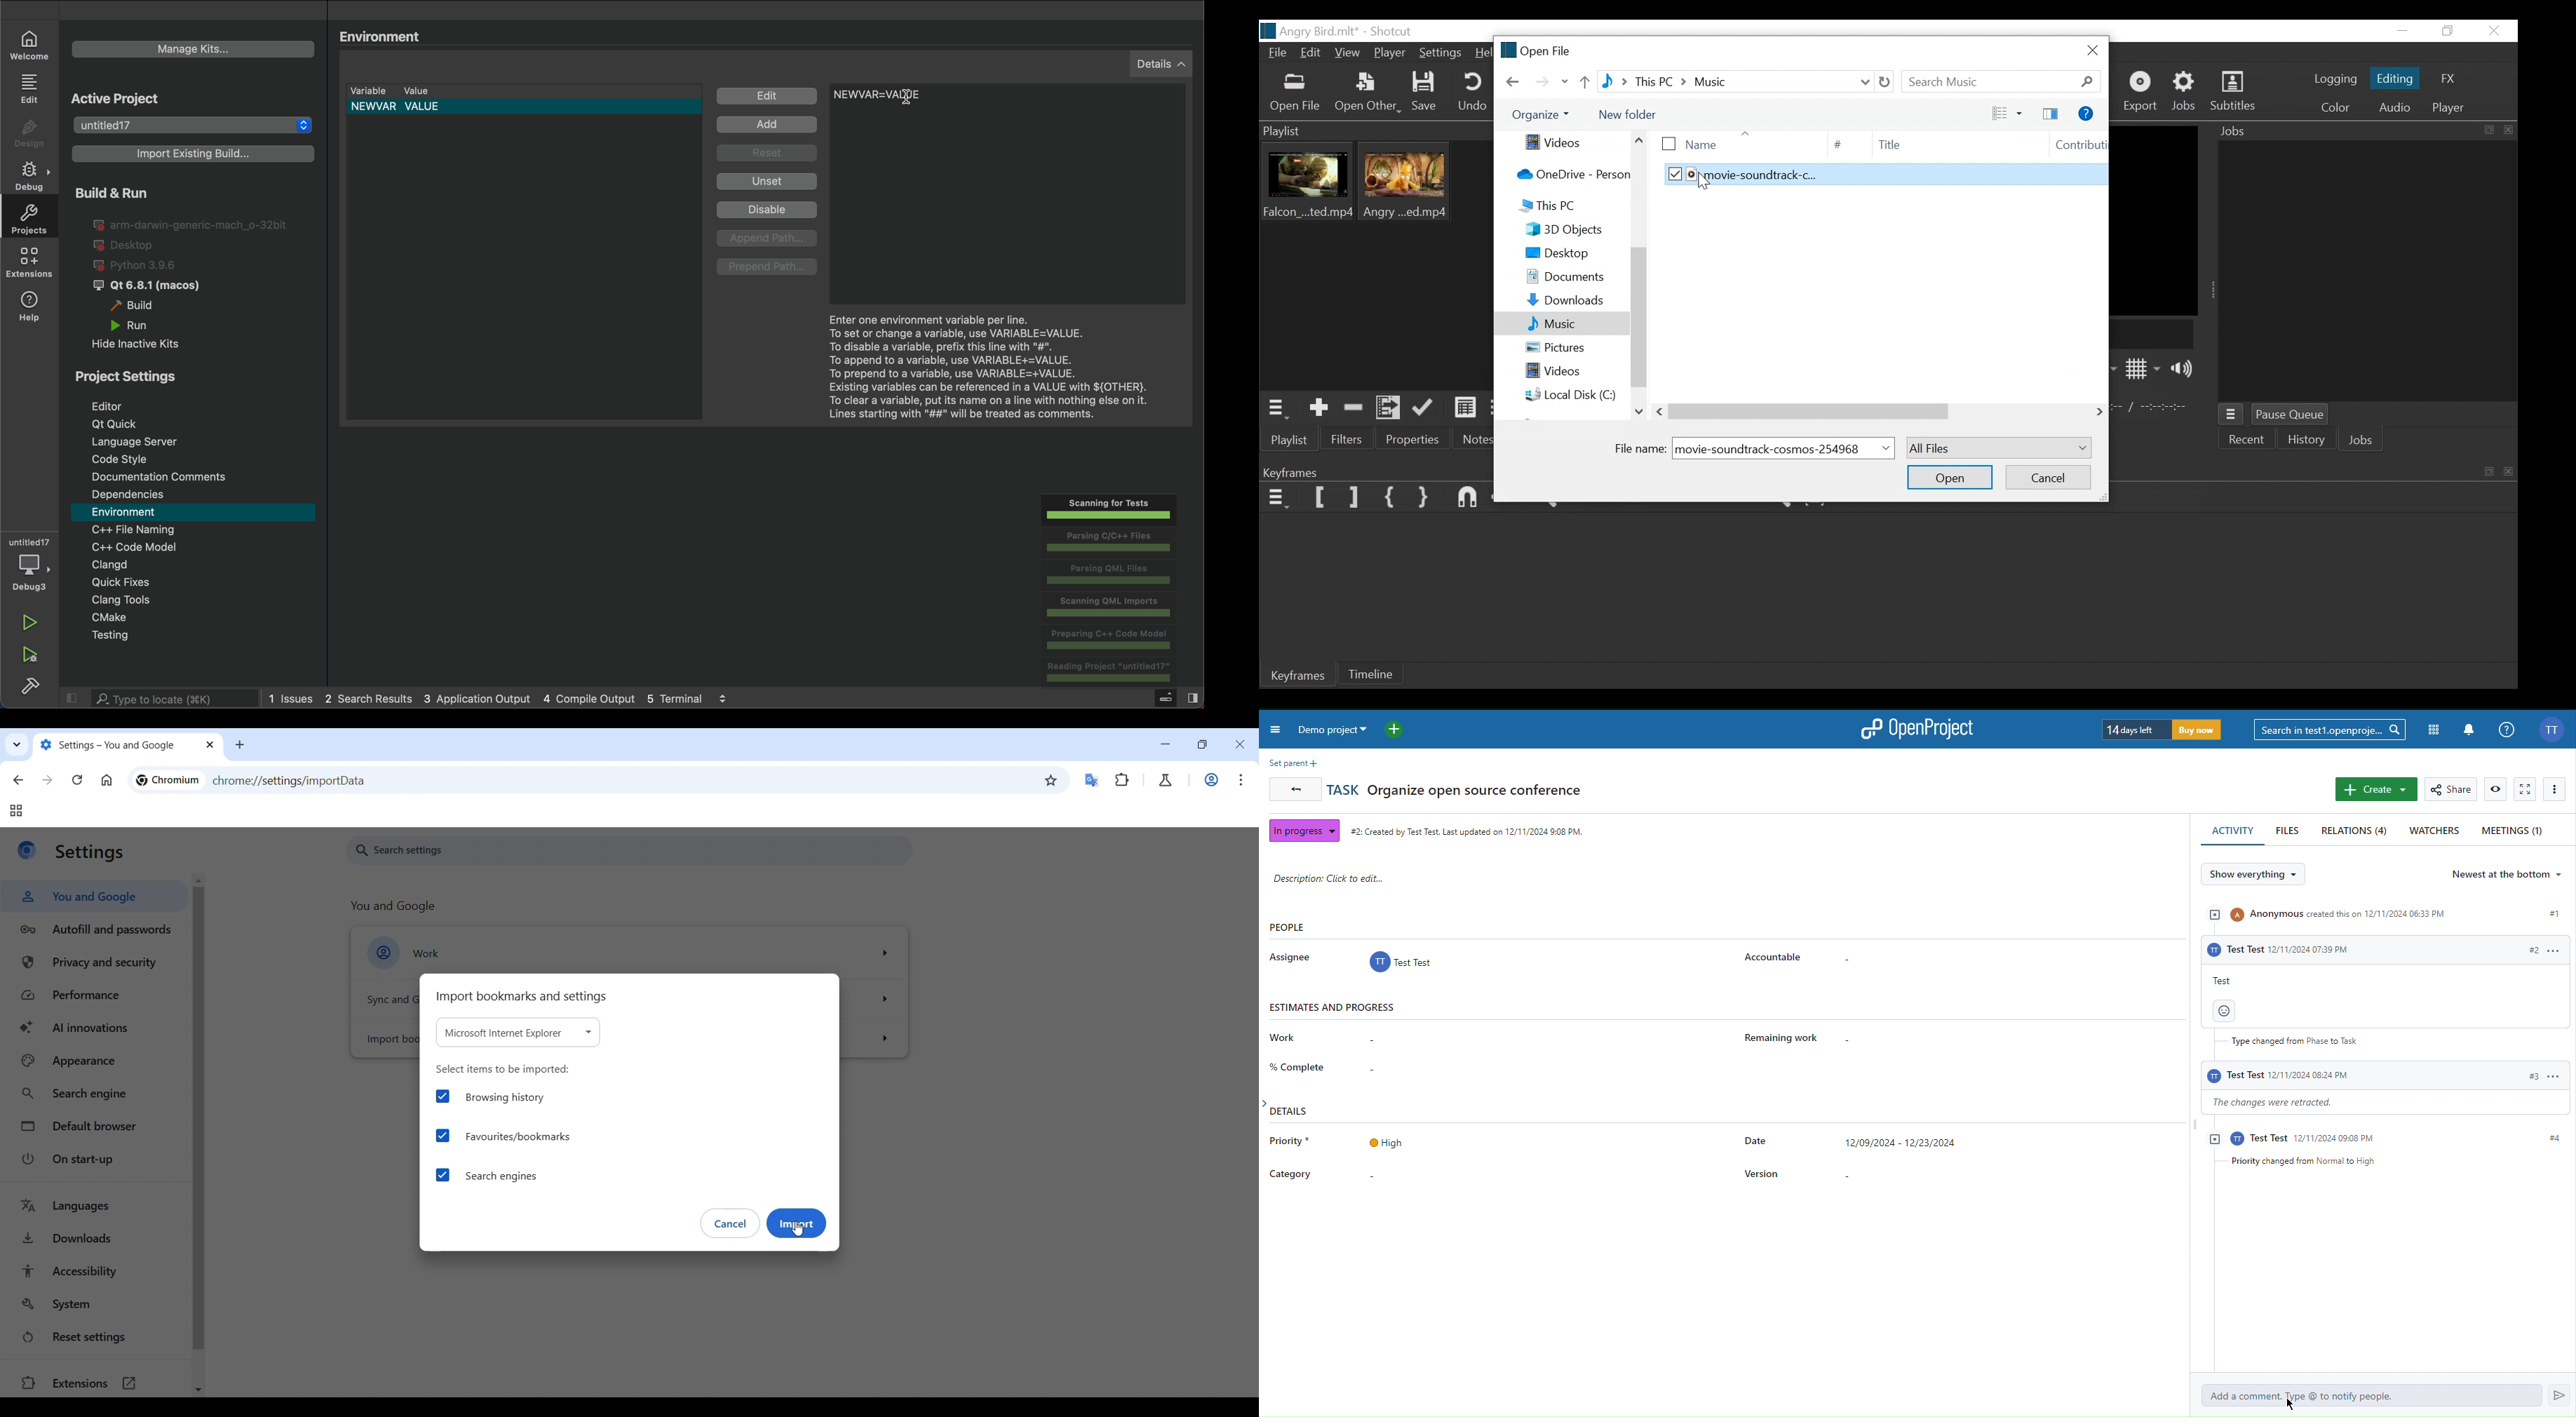 Image resolution: width=2576 pixels, height=1428 pixels. Describe the element at coordinates (2249, 441) in the screenshot. I see `Recent` at that location.